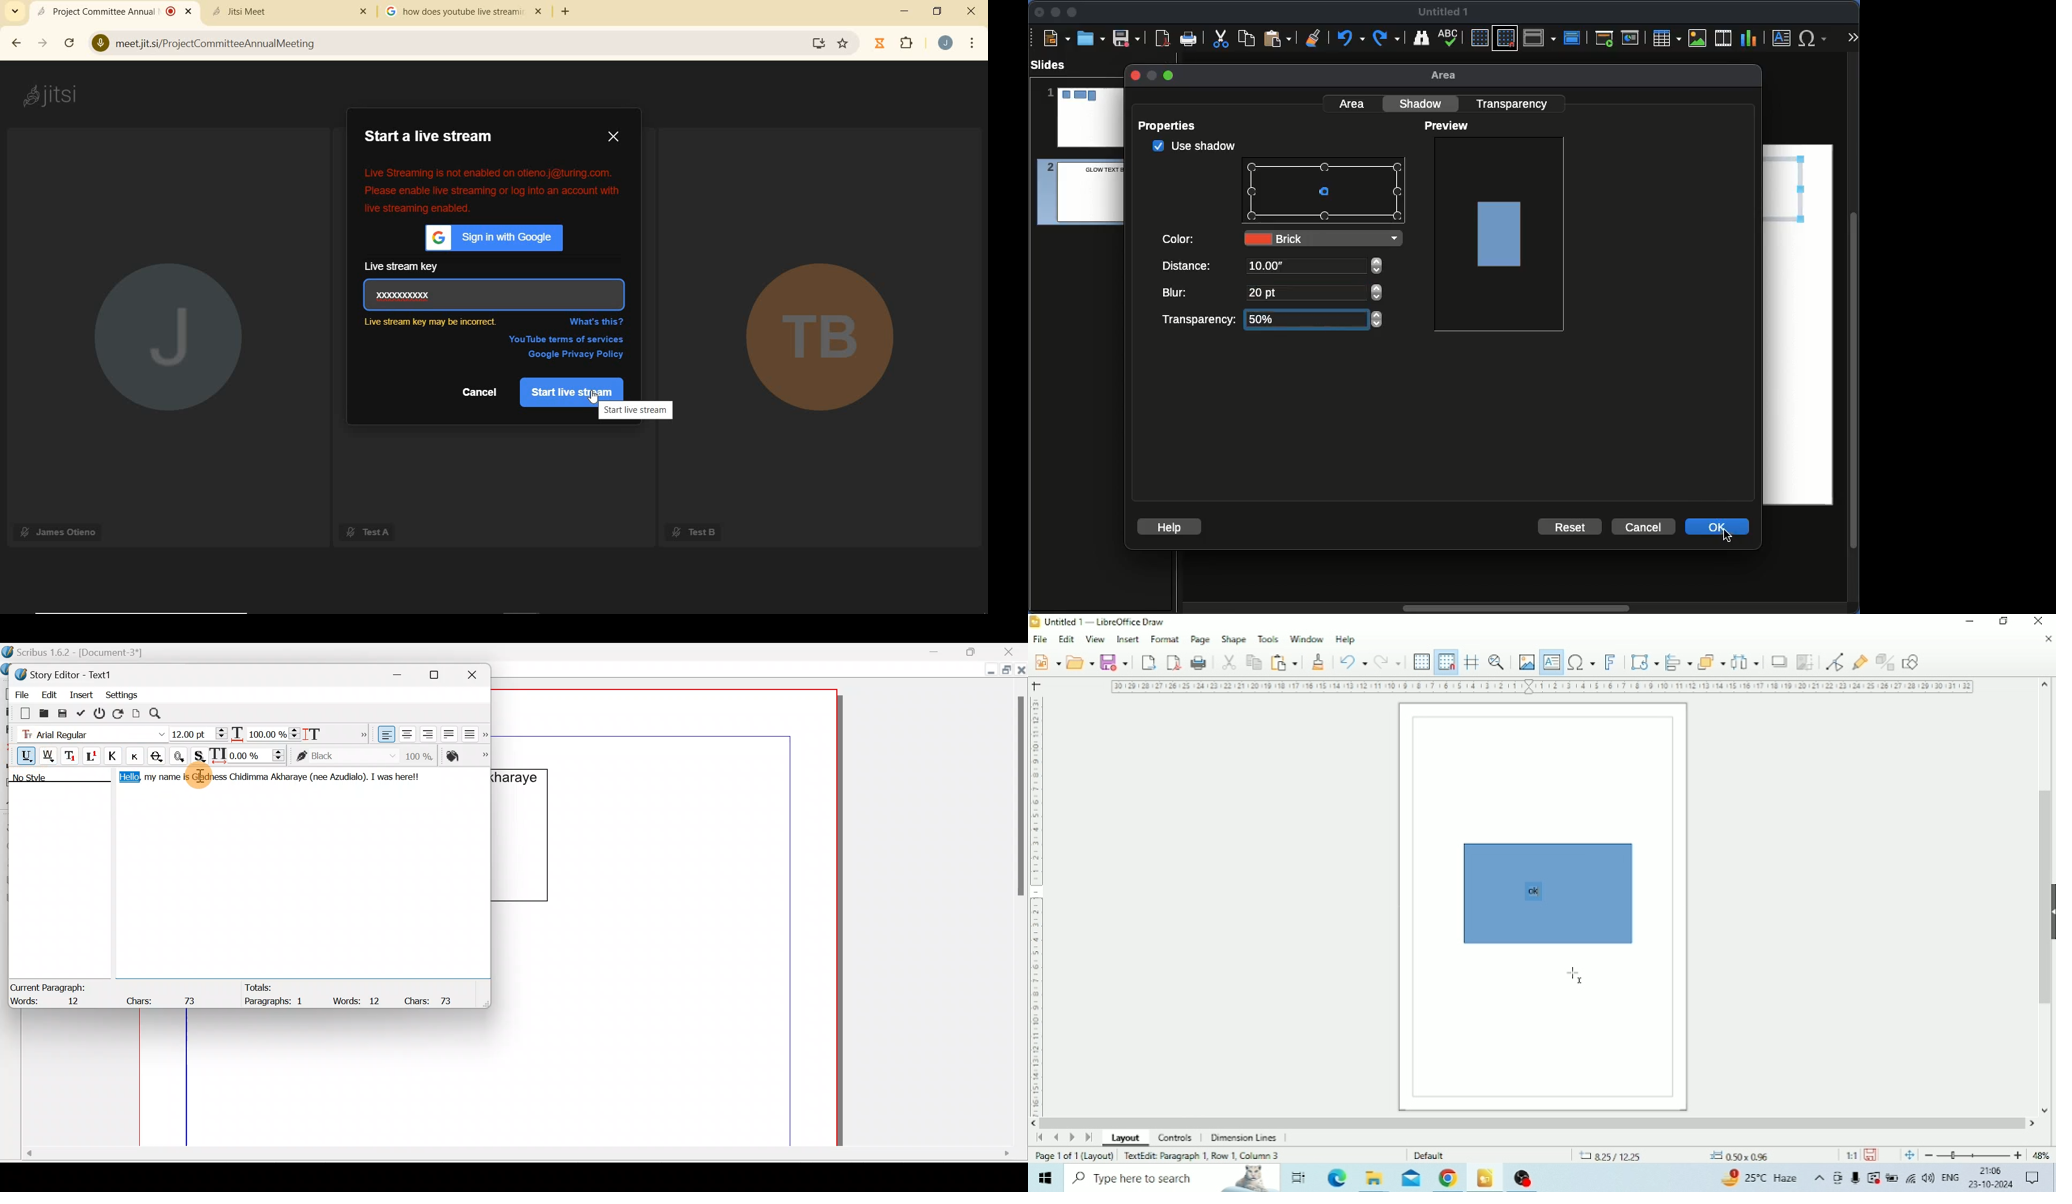 The width and height of the screenshot is (2072, 1204). Describe the element at coordinates (1605, 38) in the screenshot. I see `First slide` at that location.